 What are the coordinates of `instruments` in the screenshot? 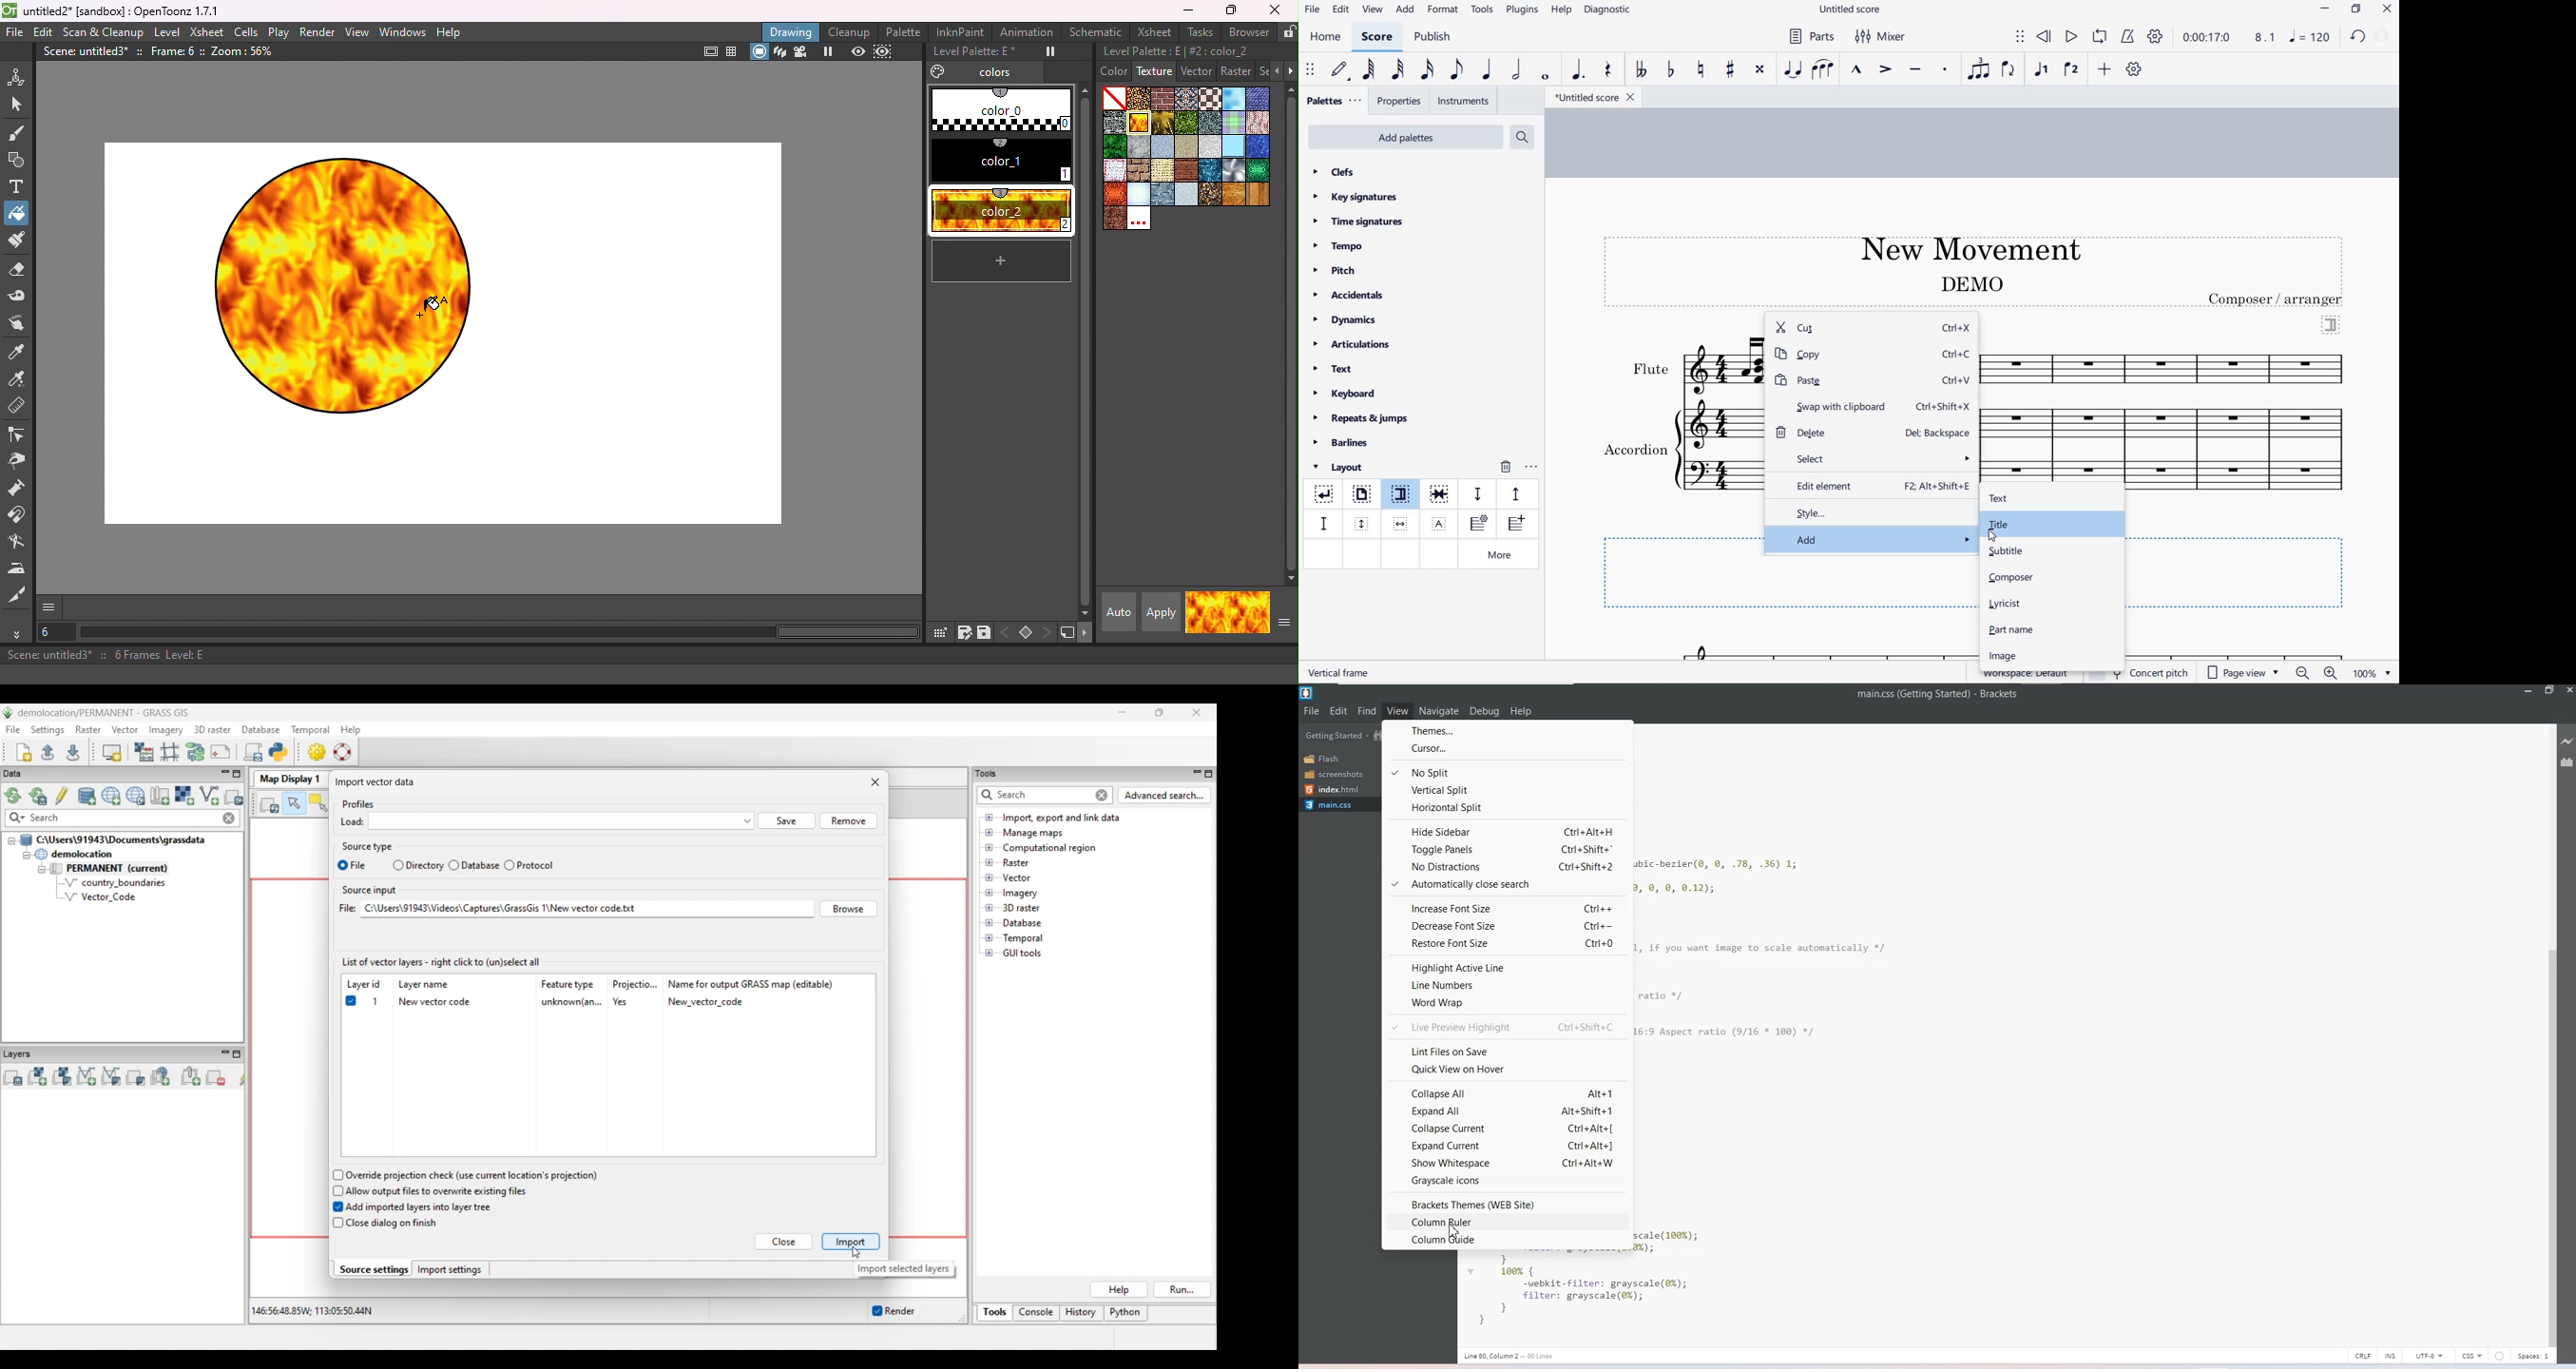 It's located at (1461, 102).